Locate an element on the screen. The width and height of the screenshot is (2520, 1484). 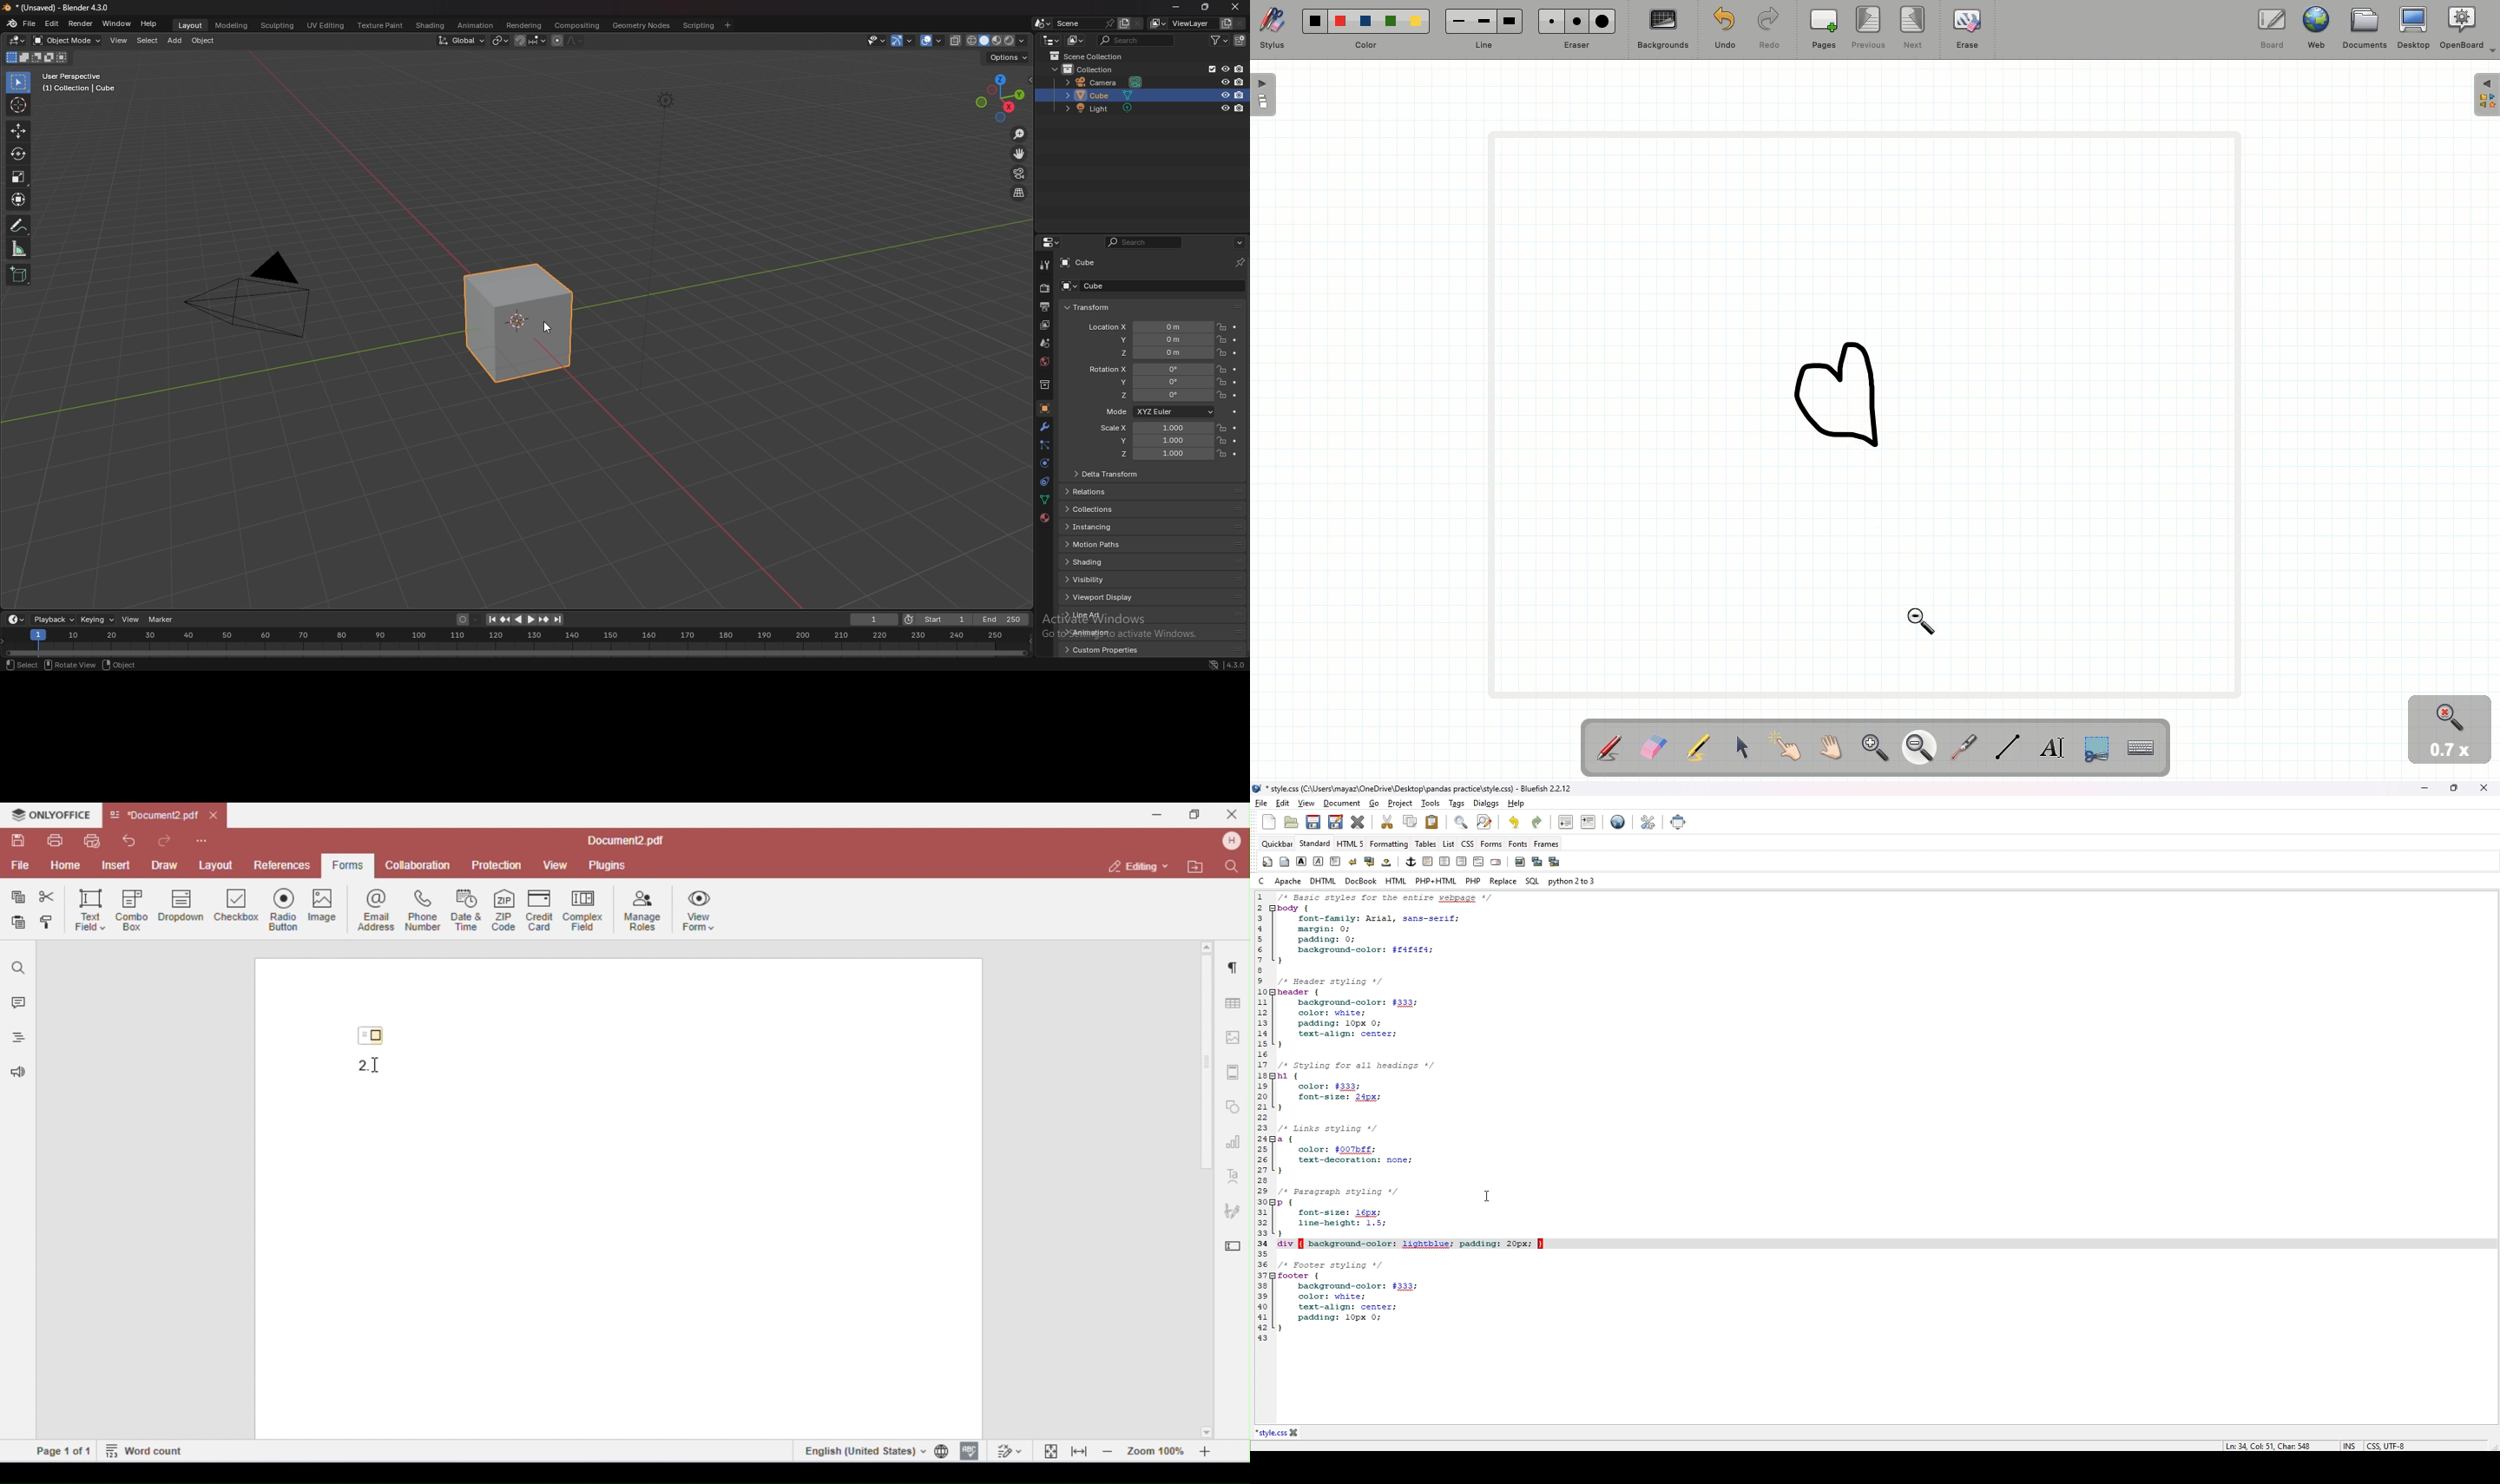
full screen is located at coordinates (1677, 822).